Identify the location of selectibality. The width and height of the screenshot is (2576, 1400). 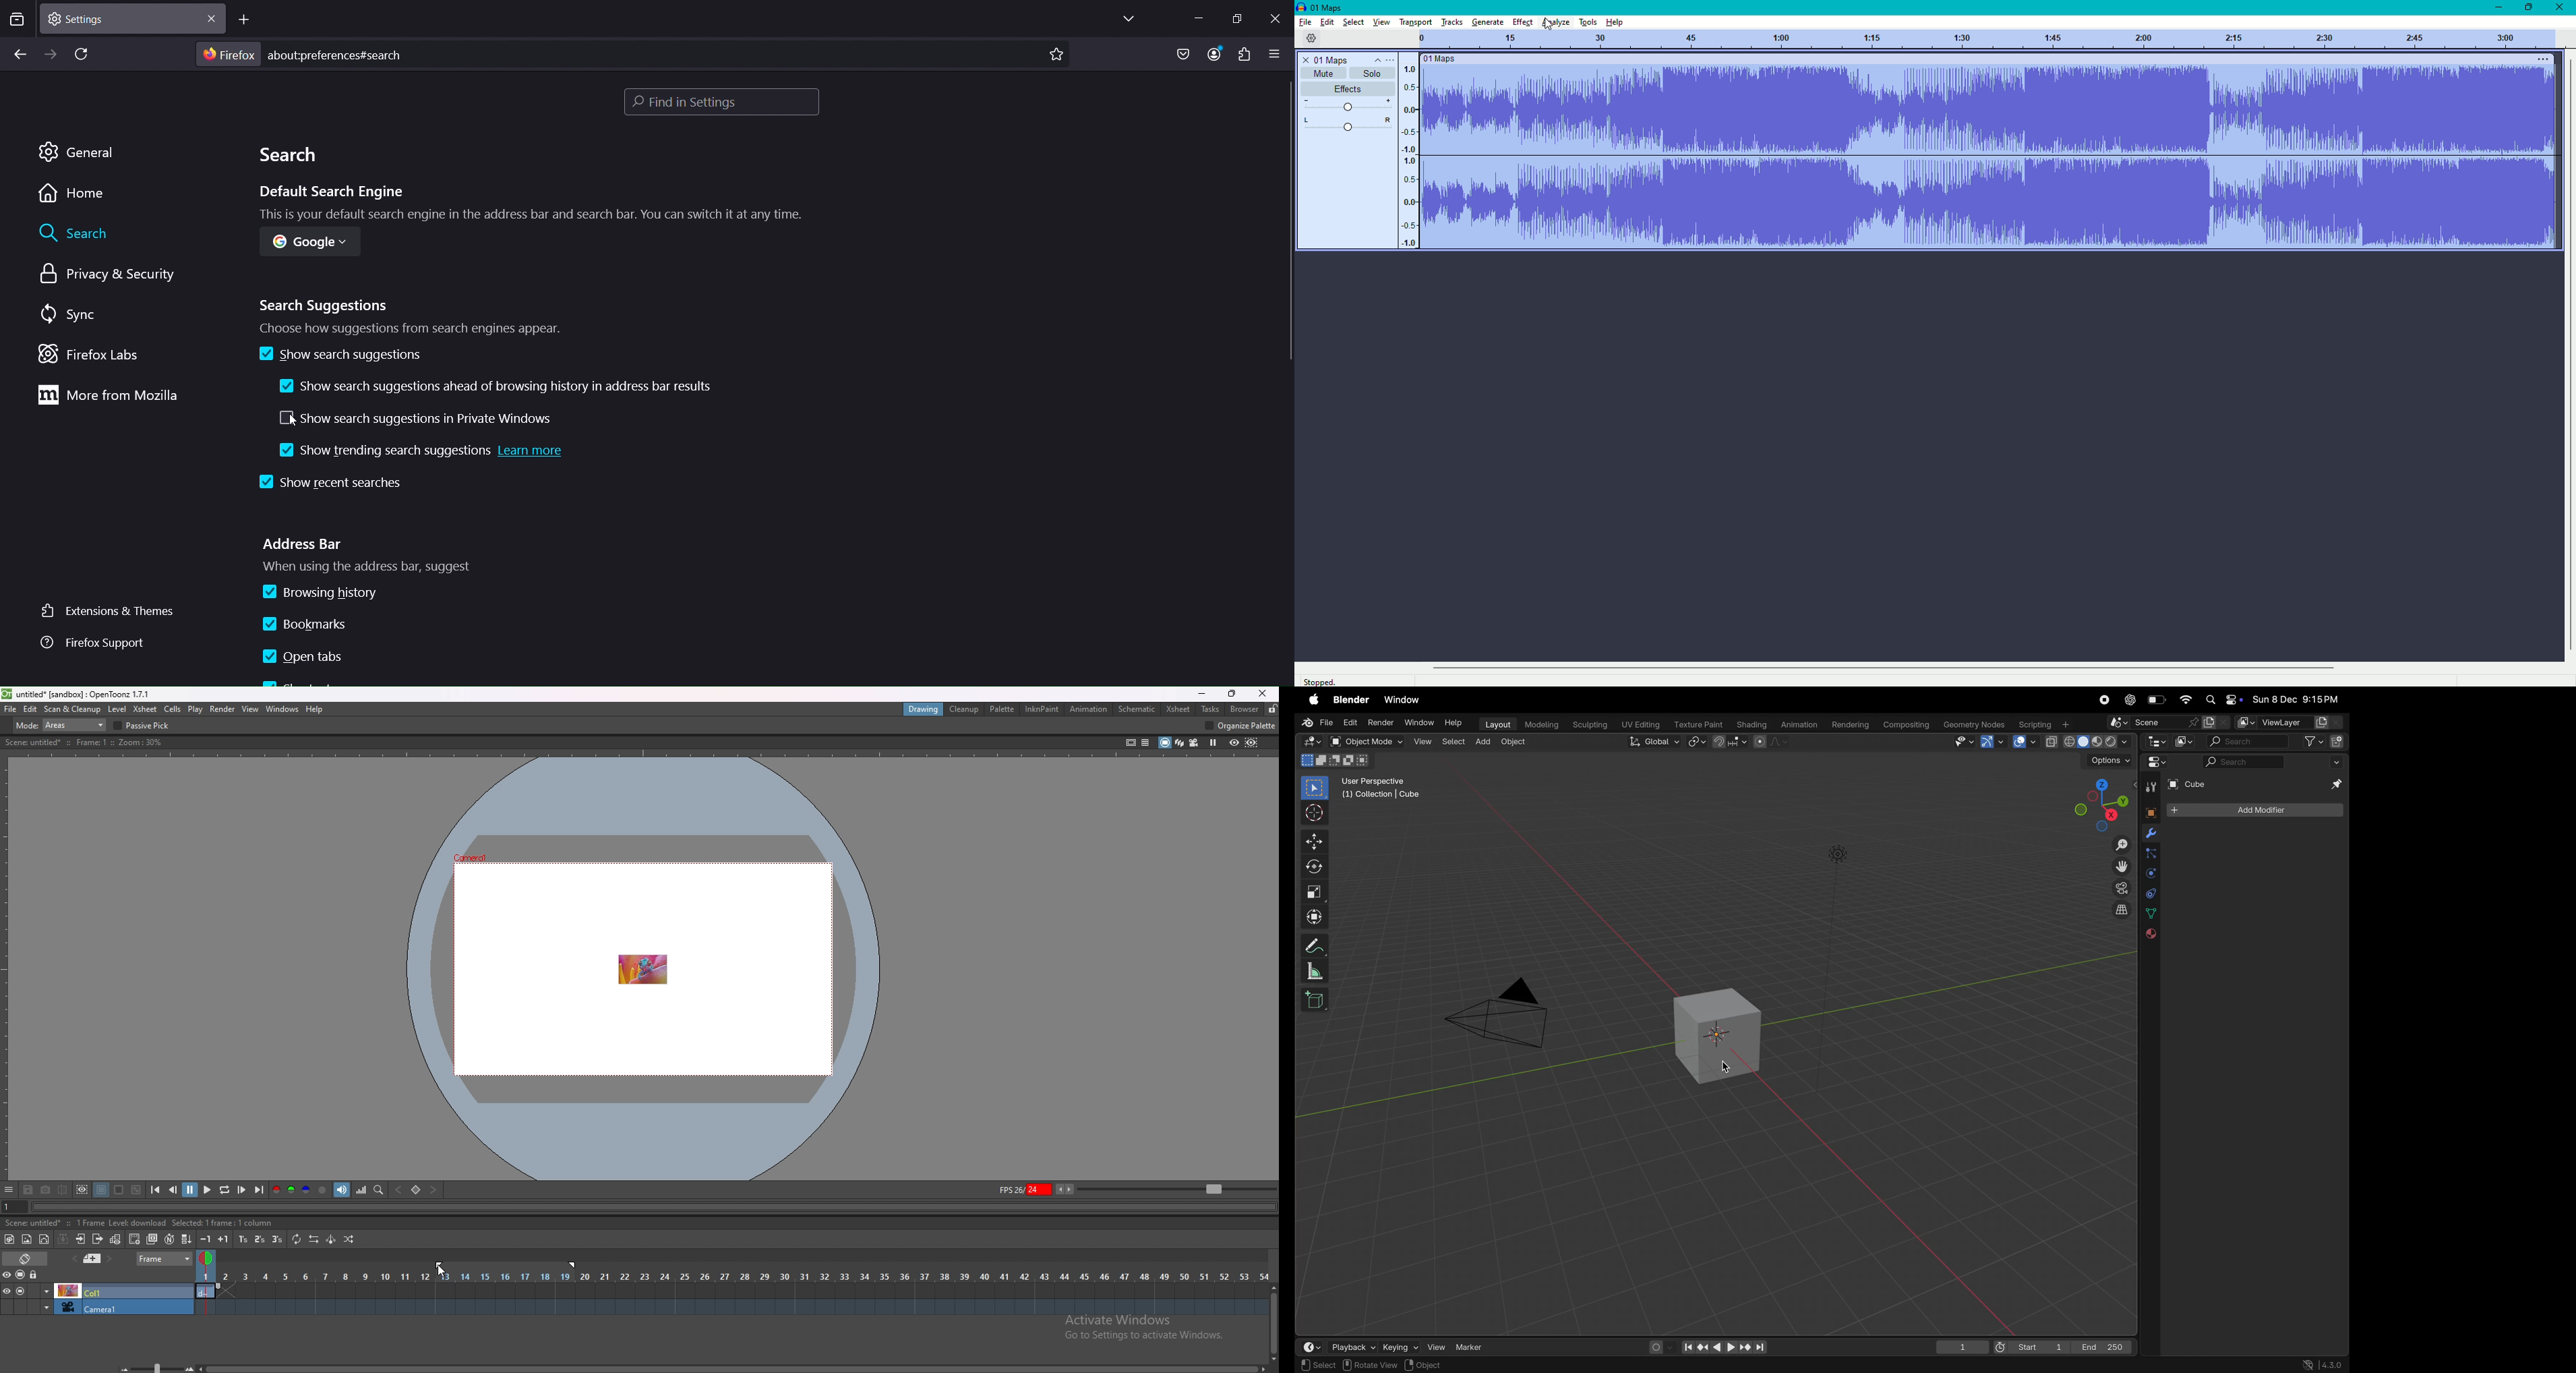
(1961, 741).